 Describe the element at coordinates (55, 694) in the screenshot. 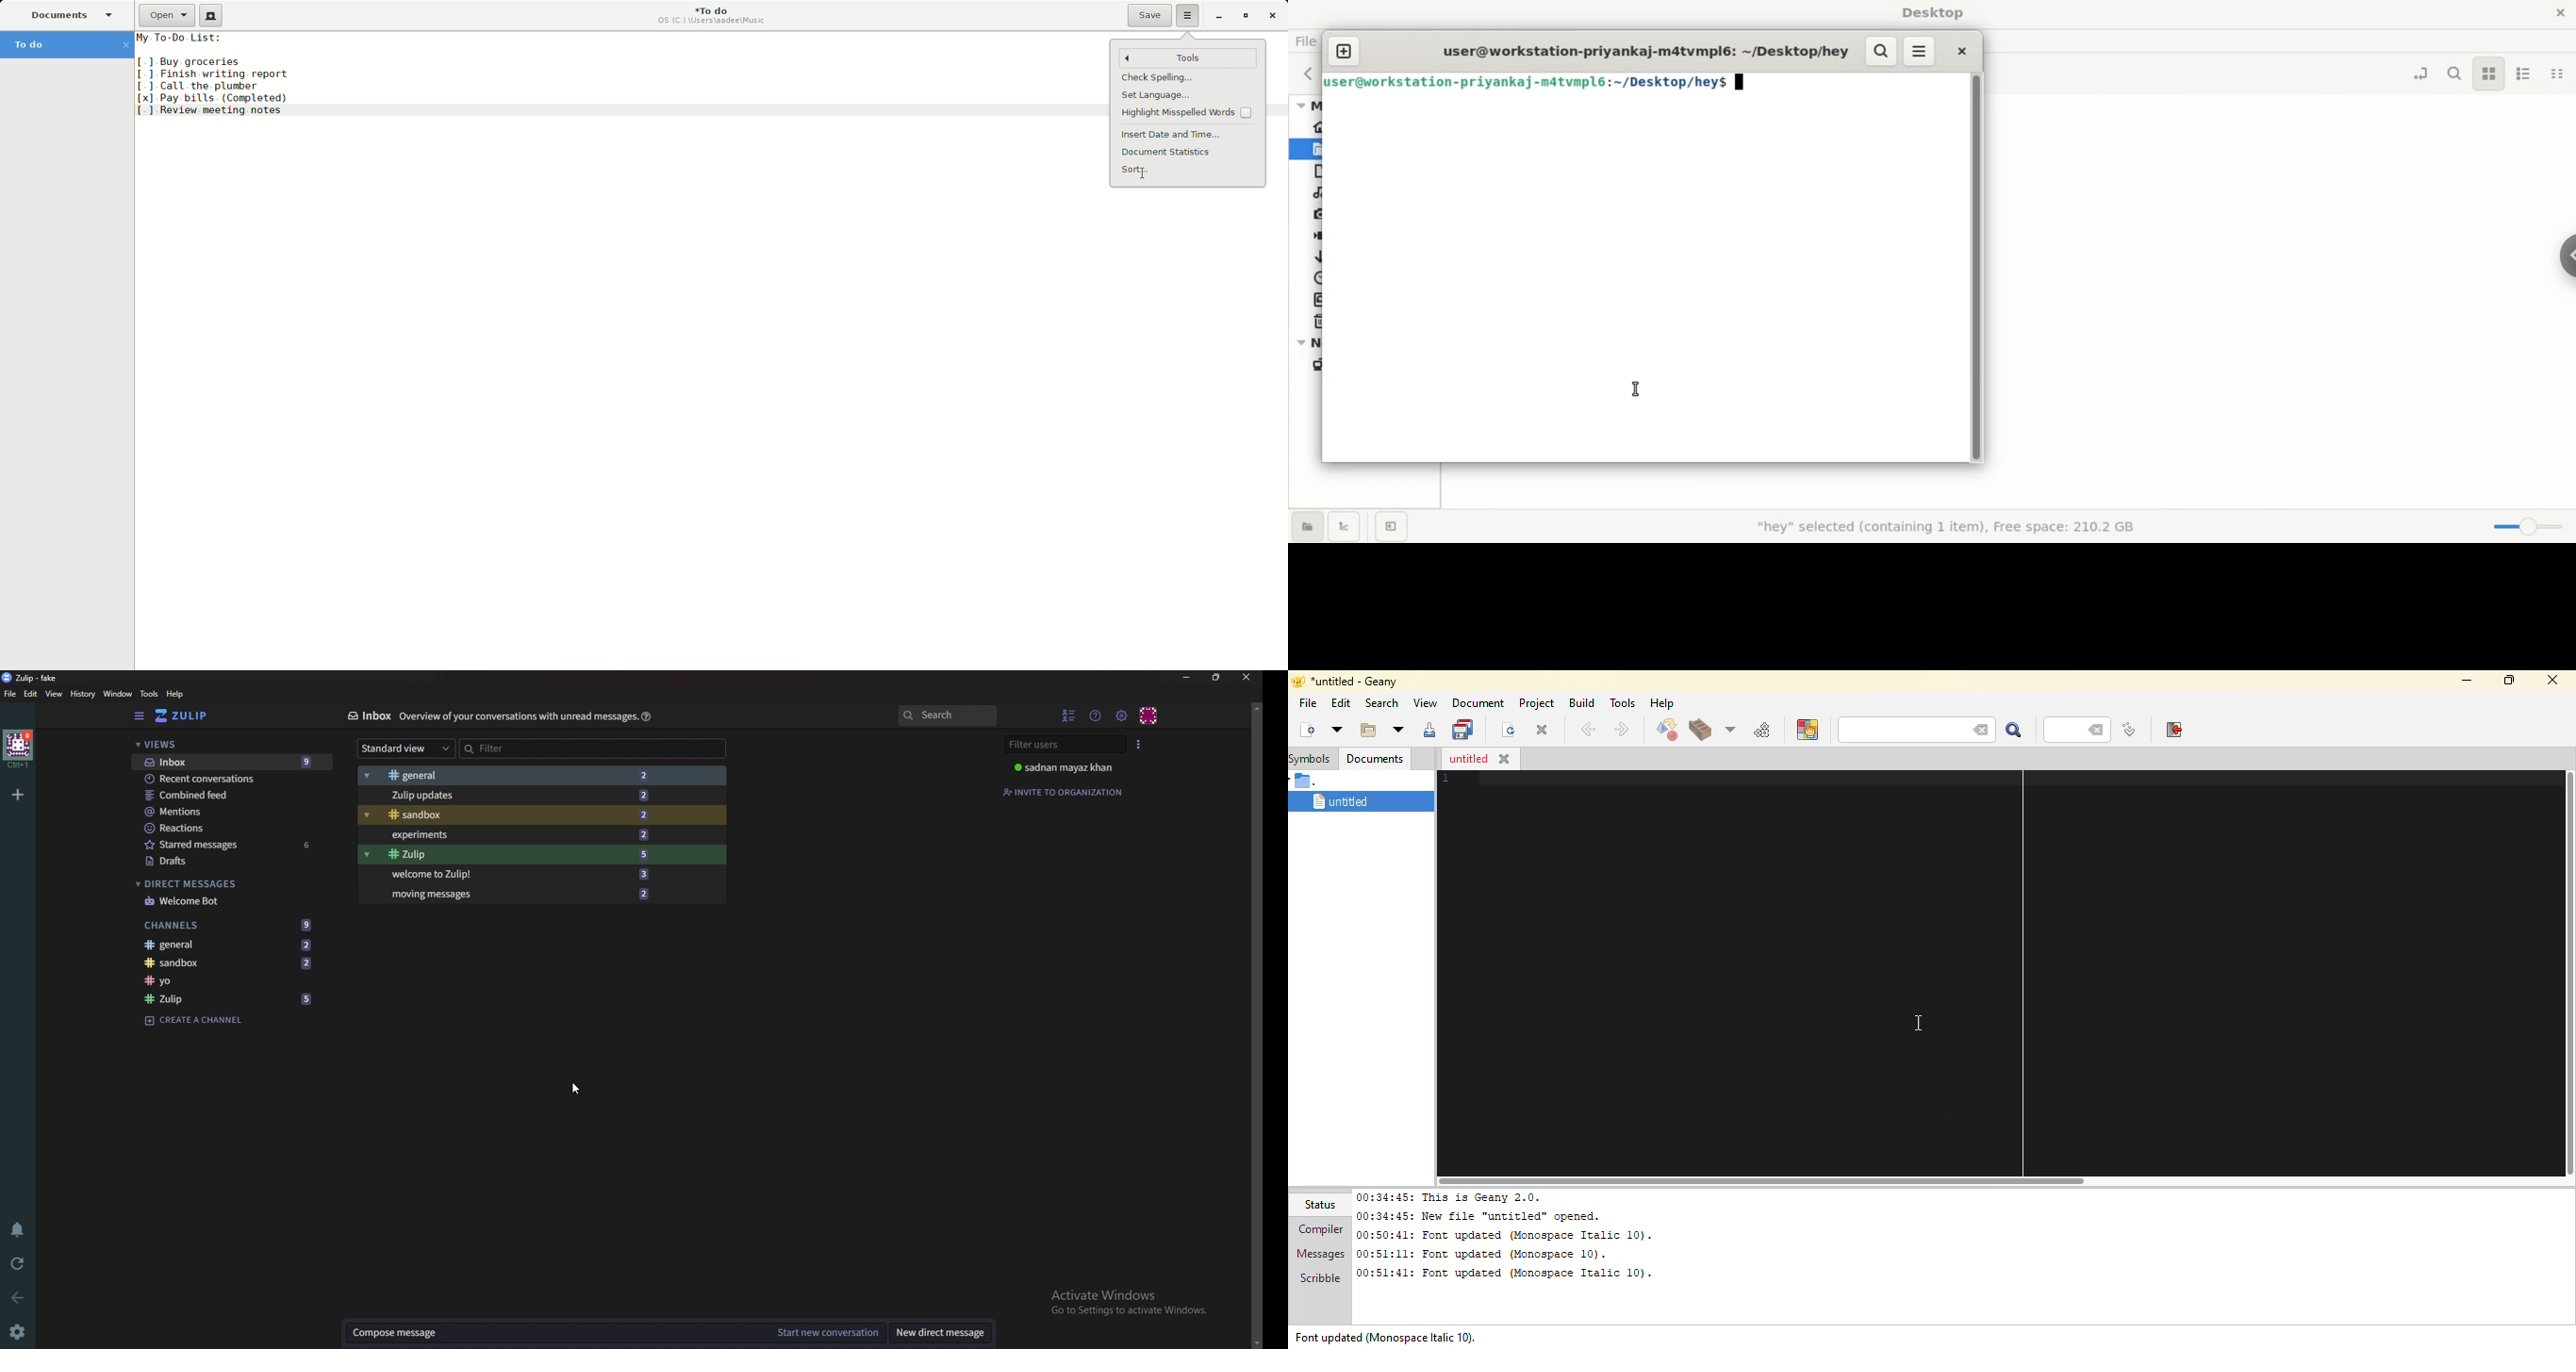

I see `view` at that location.